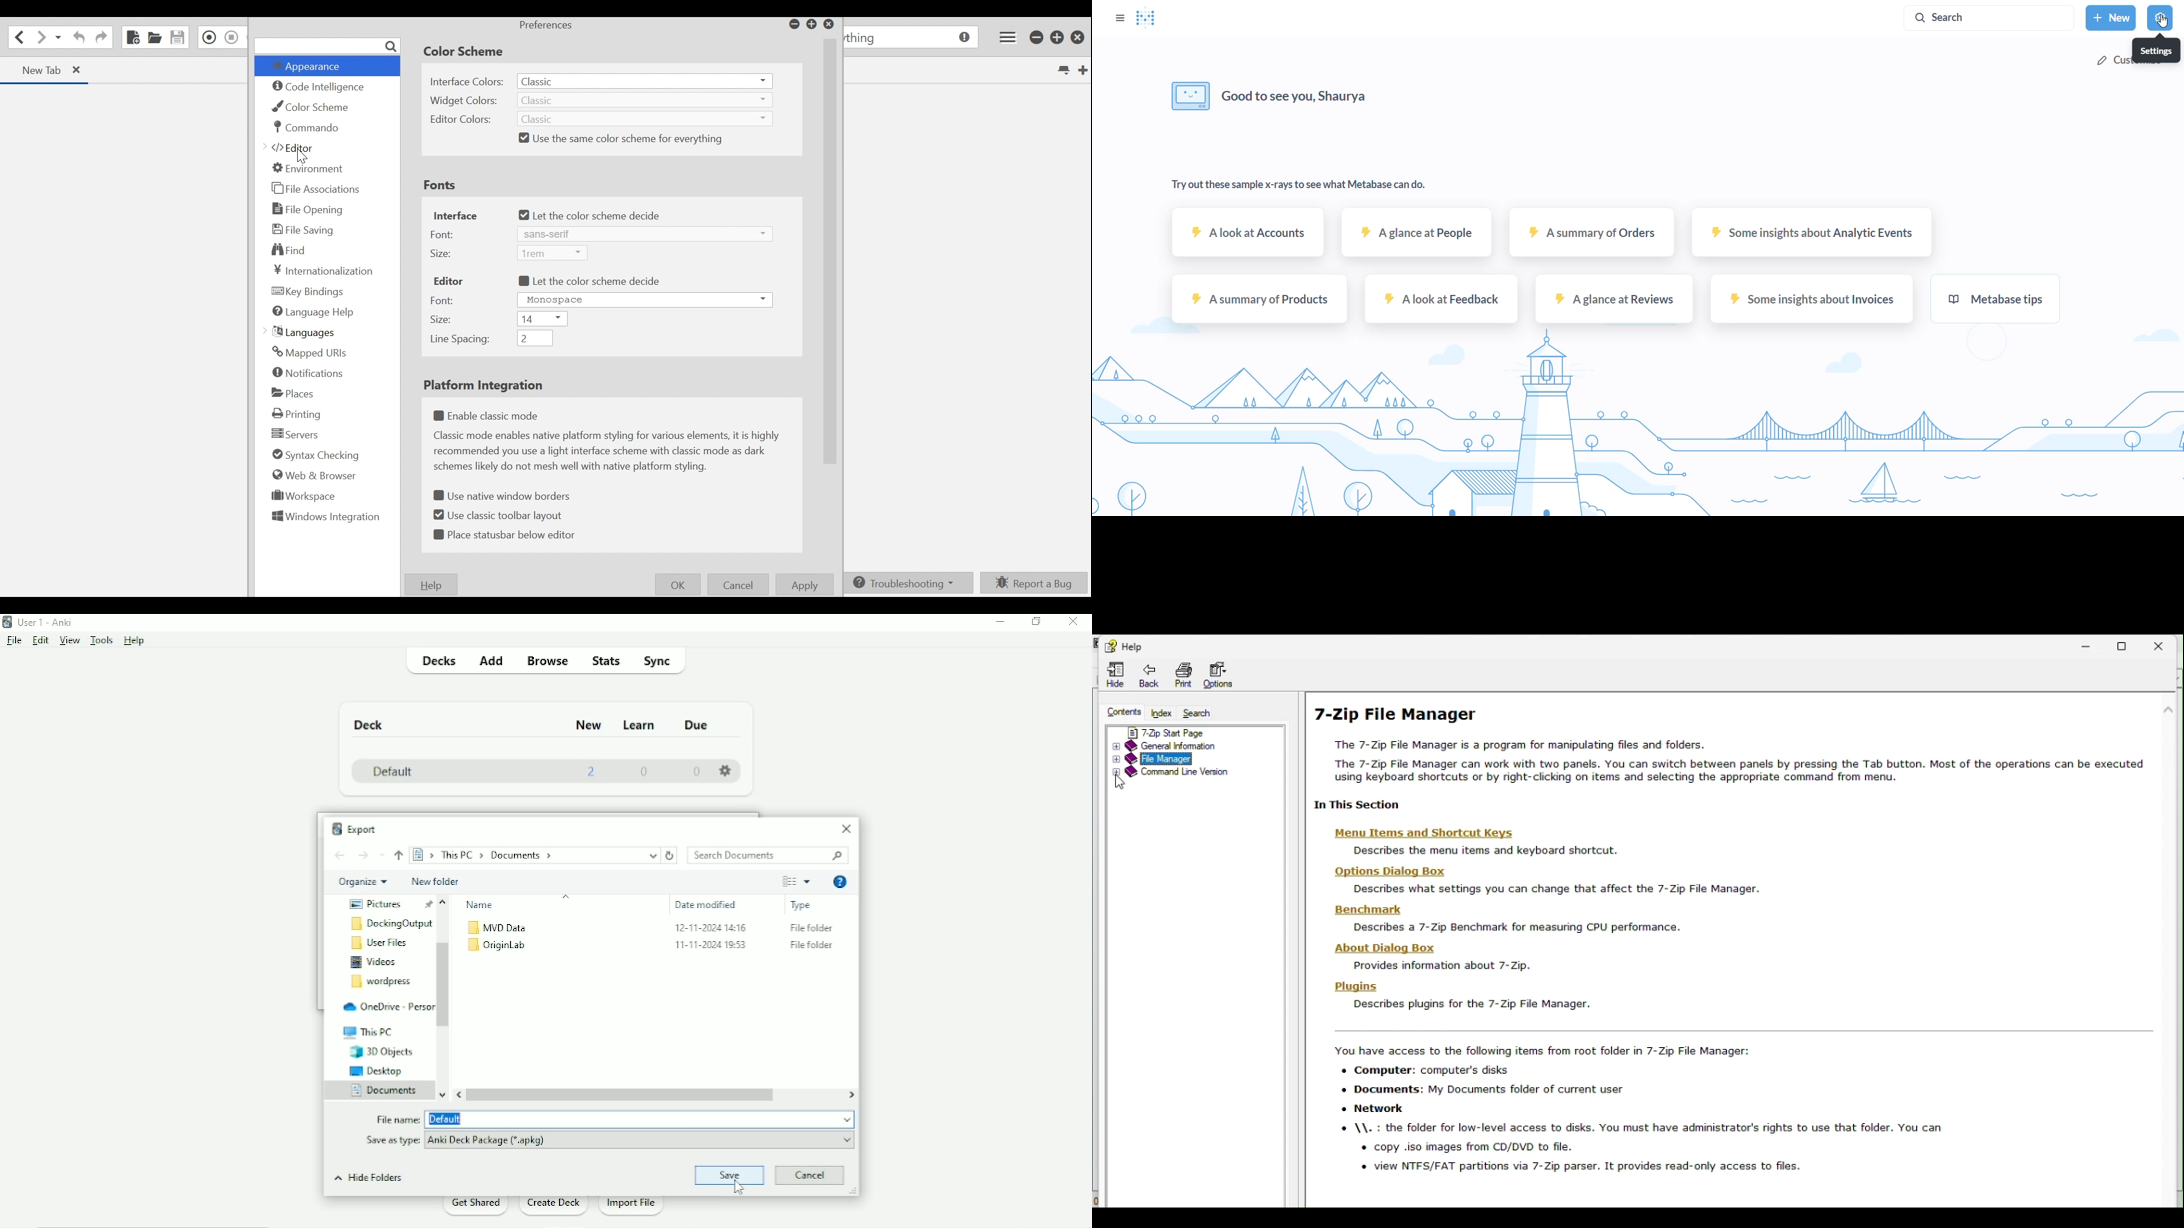  Describe the element at coordinates (1382, 871) in the screenshot. I see `Hons Dia` at that location.